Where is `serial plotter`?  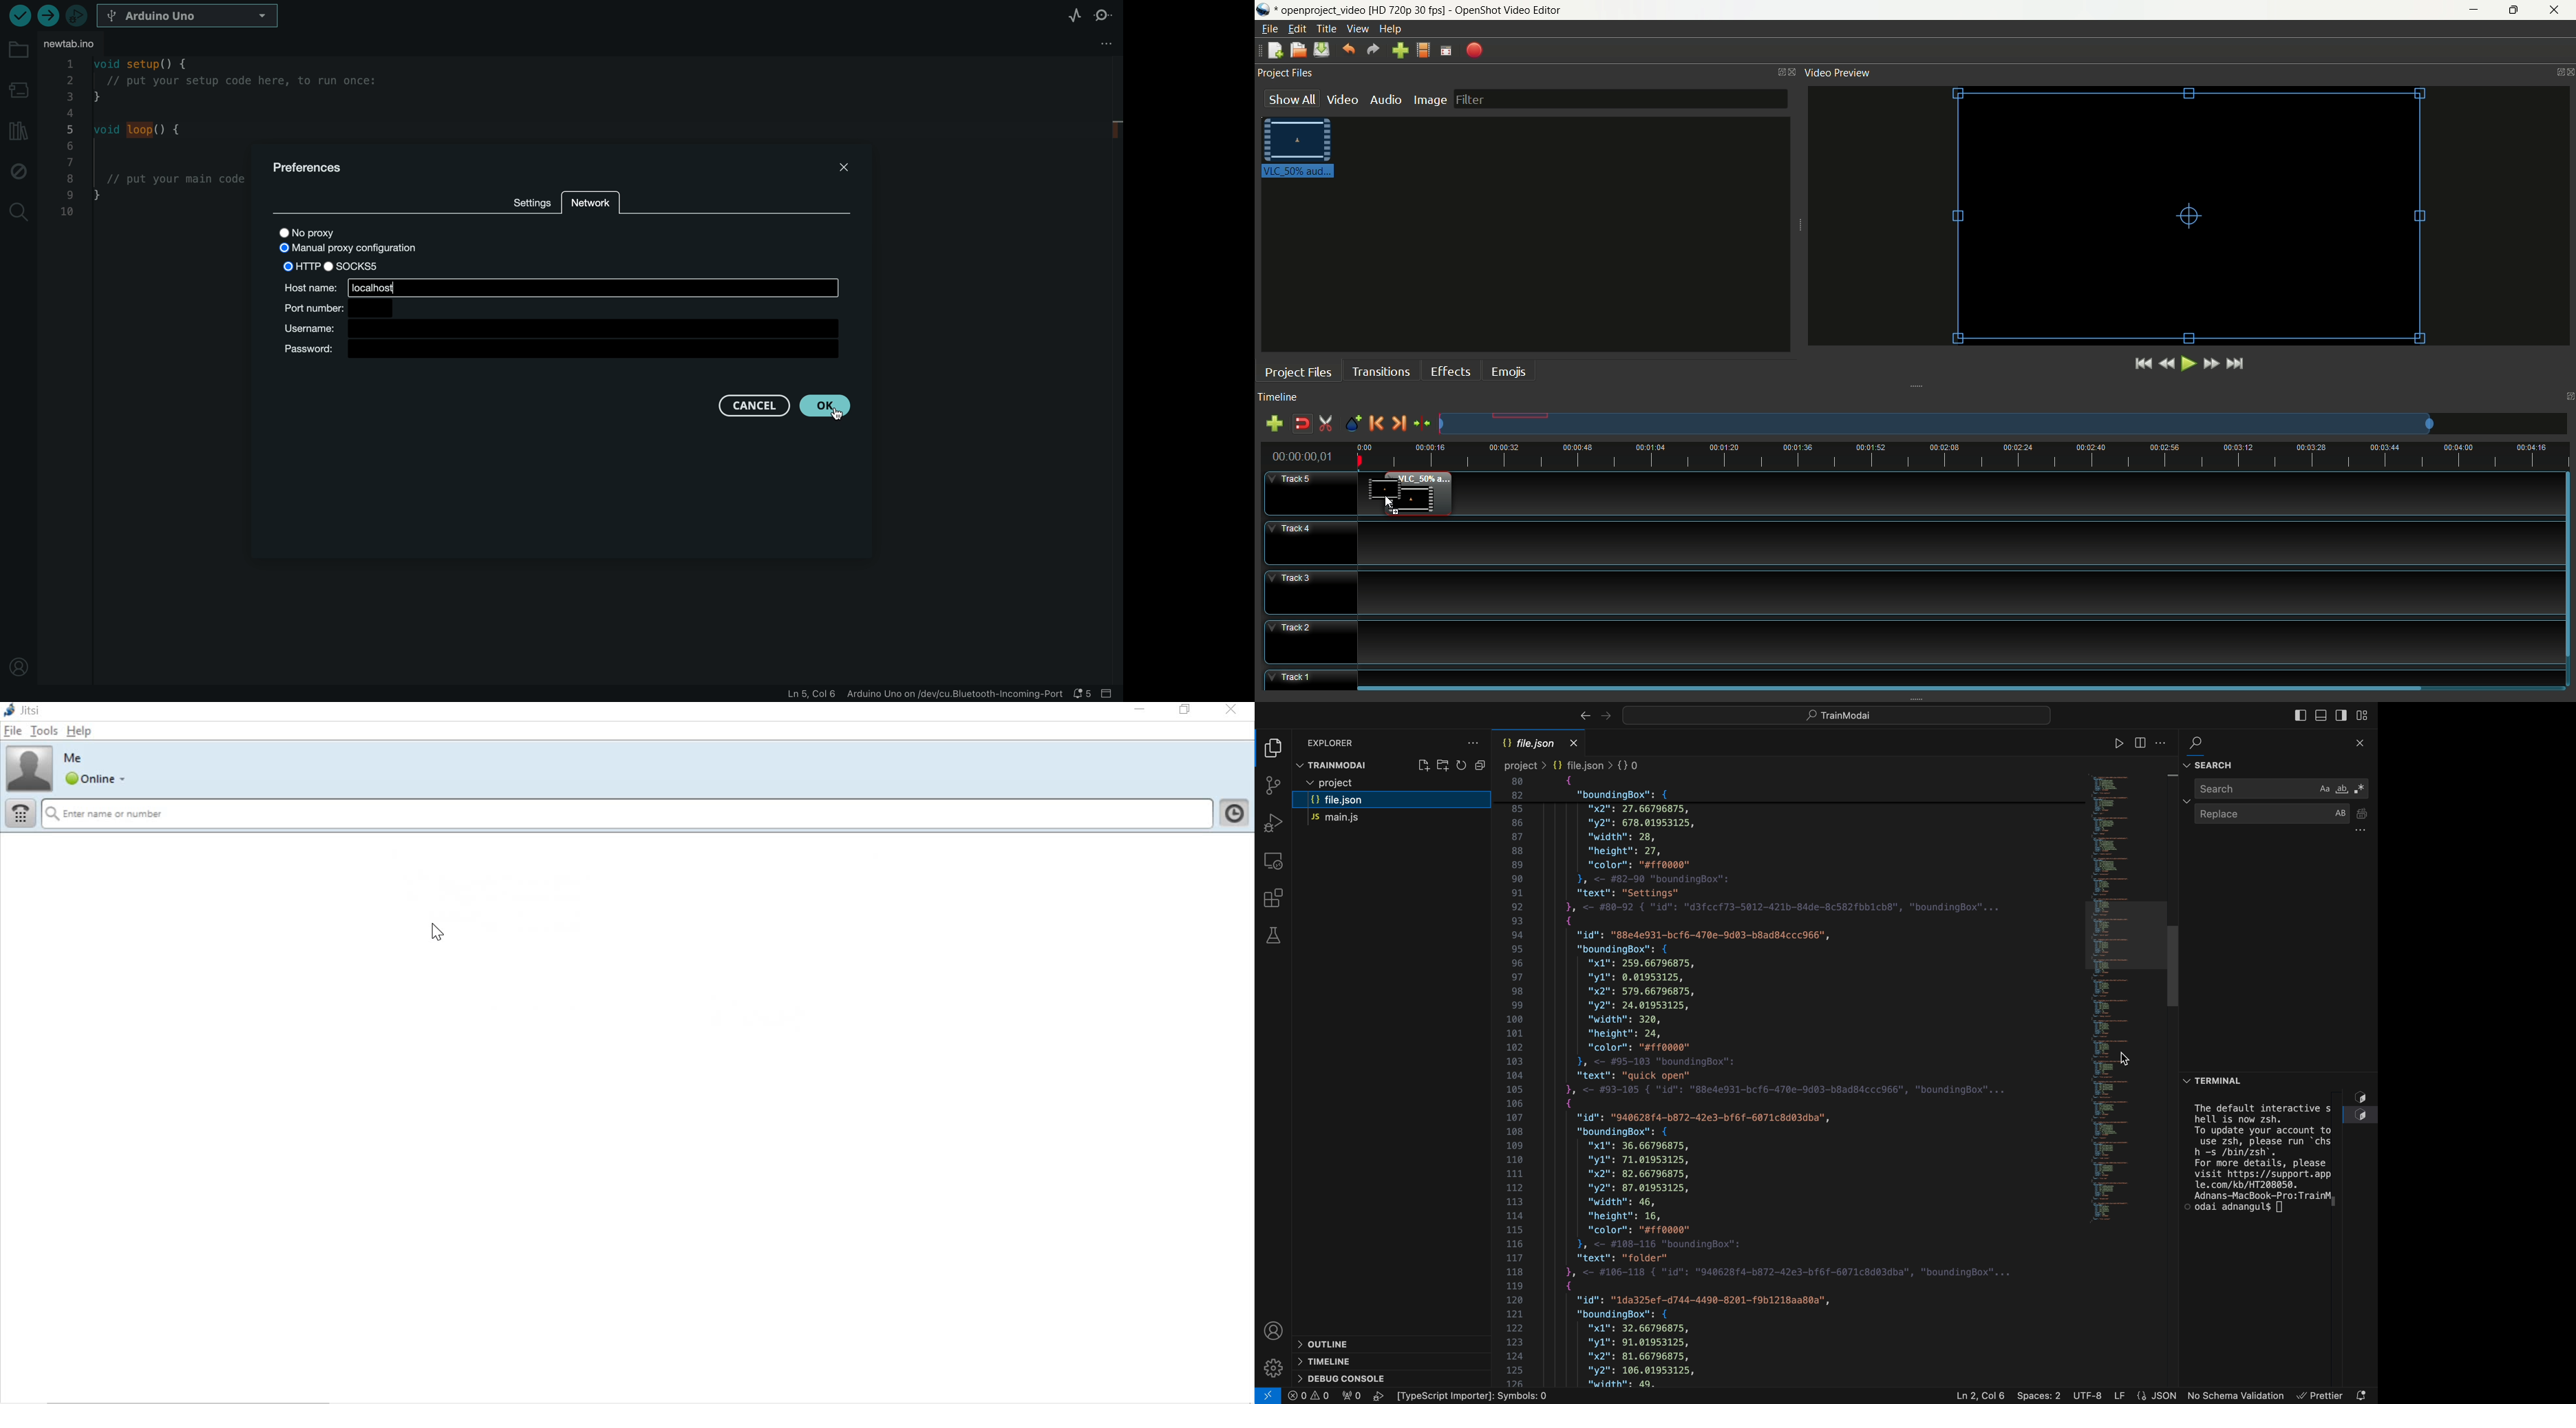
serial plotter is located at coordinates (1074, 15).